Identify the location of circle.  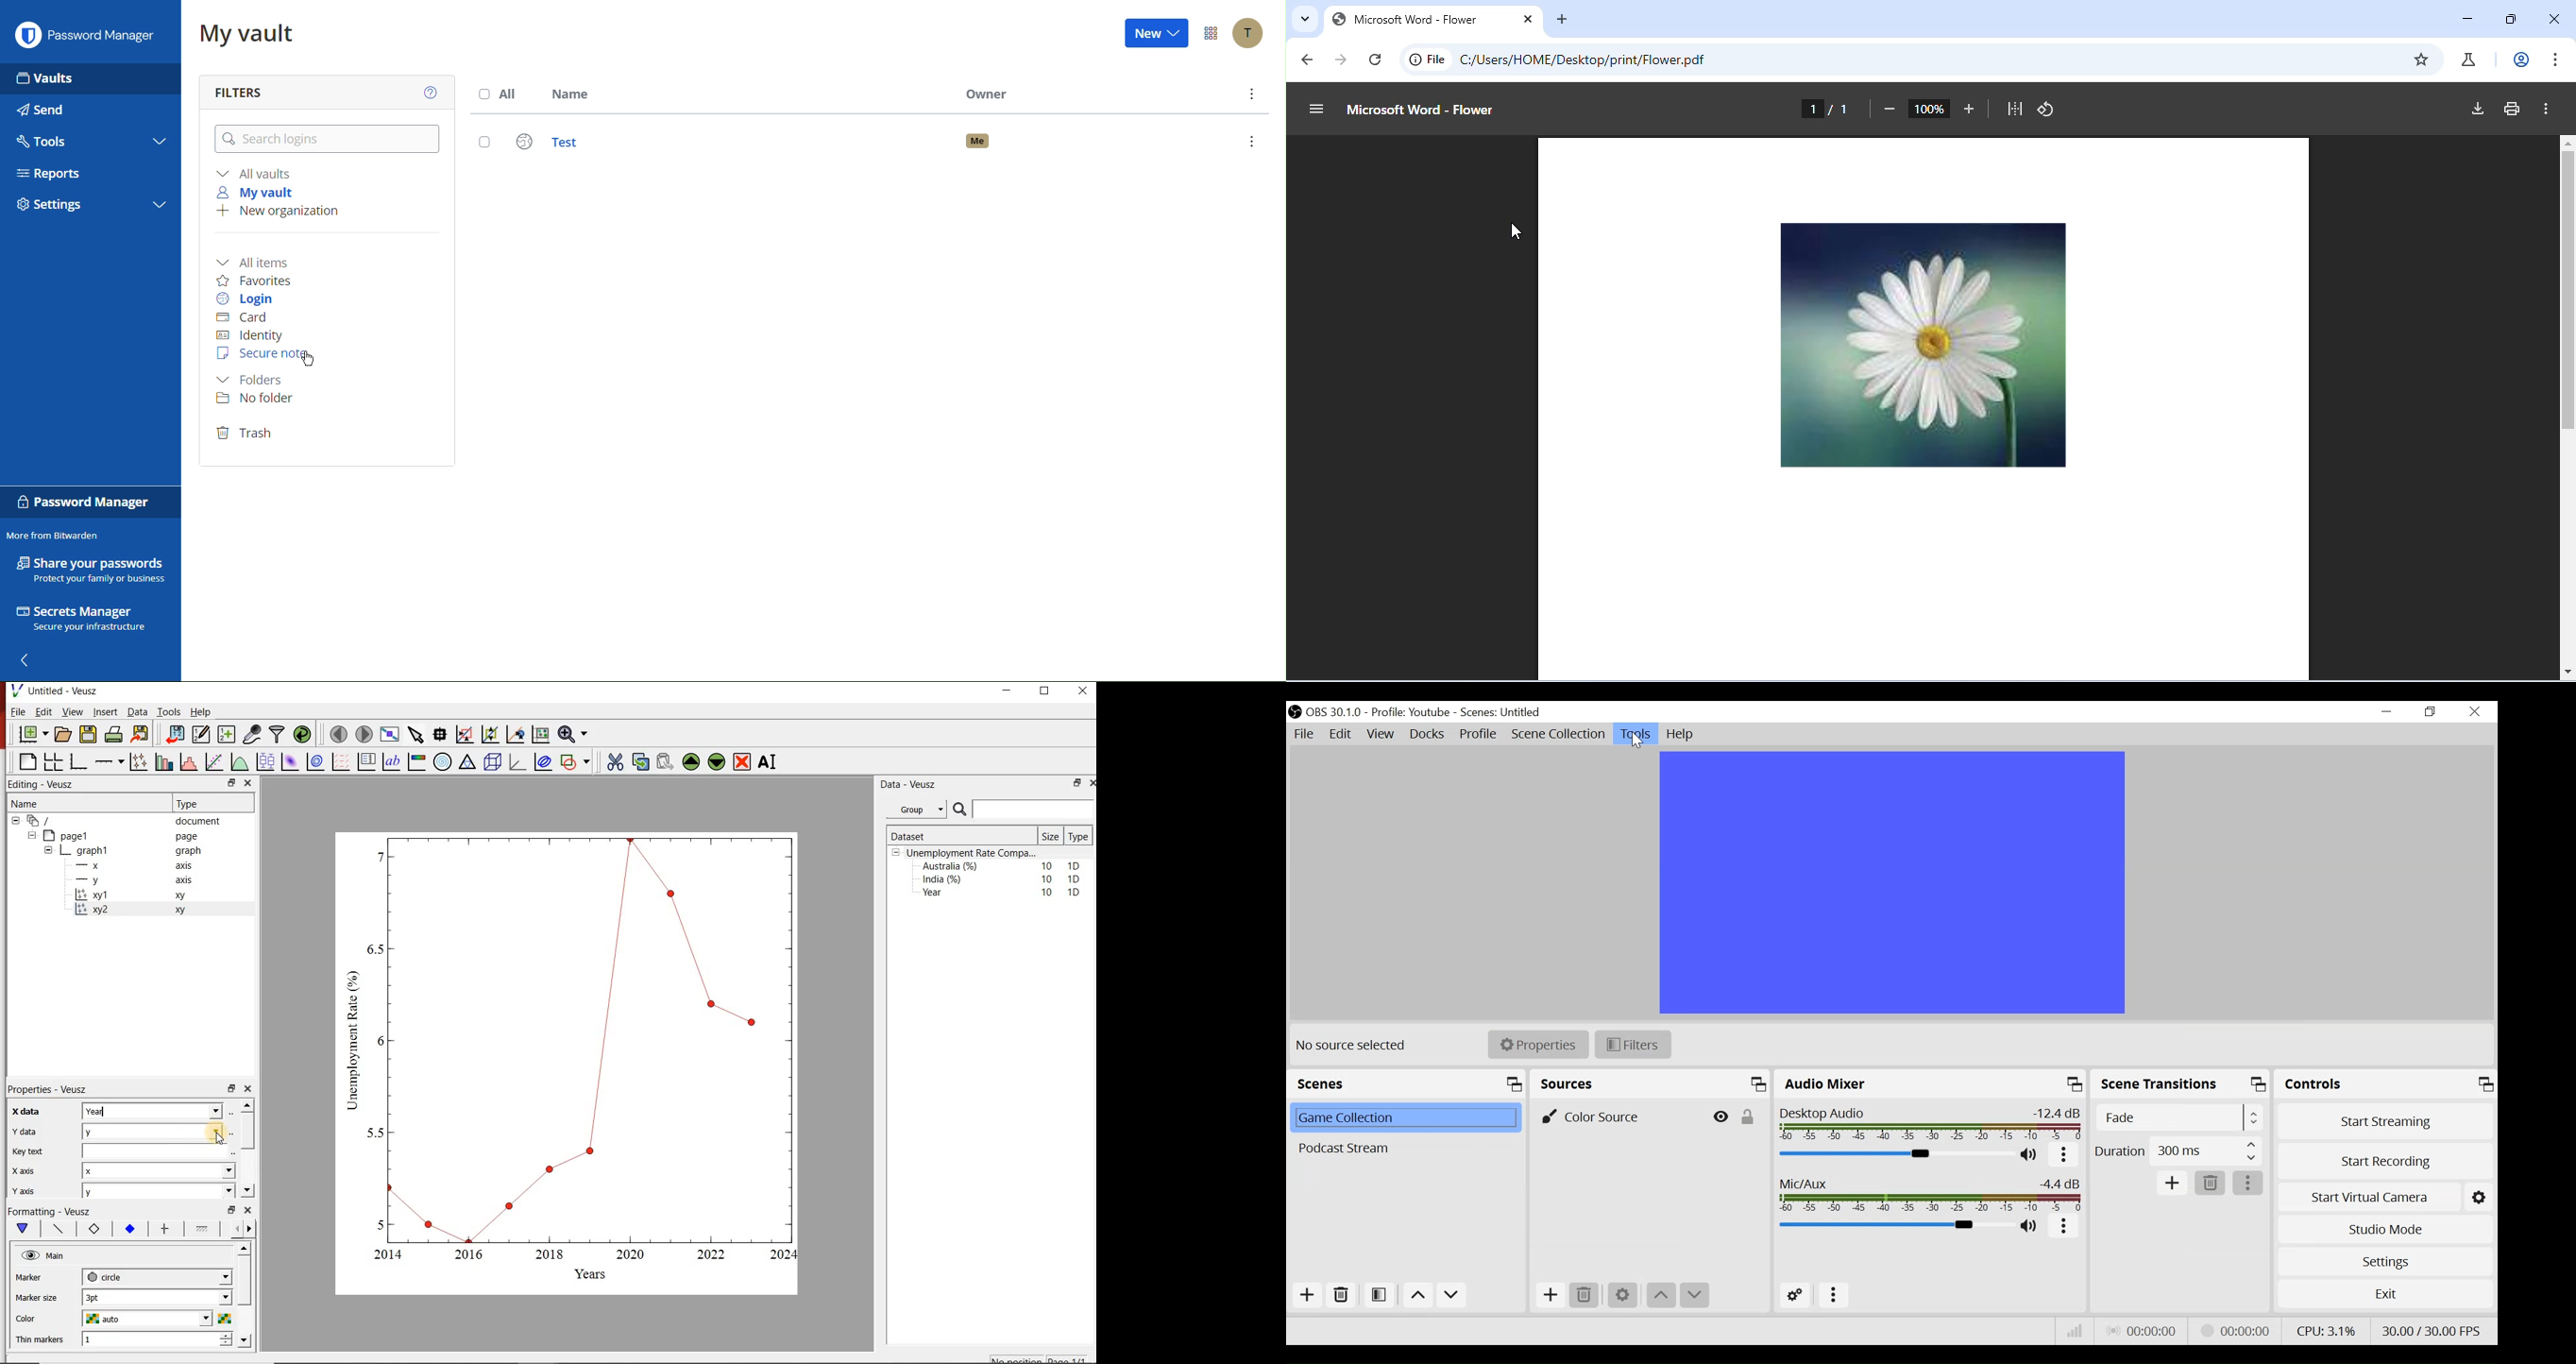
(155, 1275).